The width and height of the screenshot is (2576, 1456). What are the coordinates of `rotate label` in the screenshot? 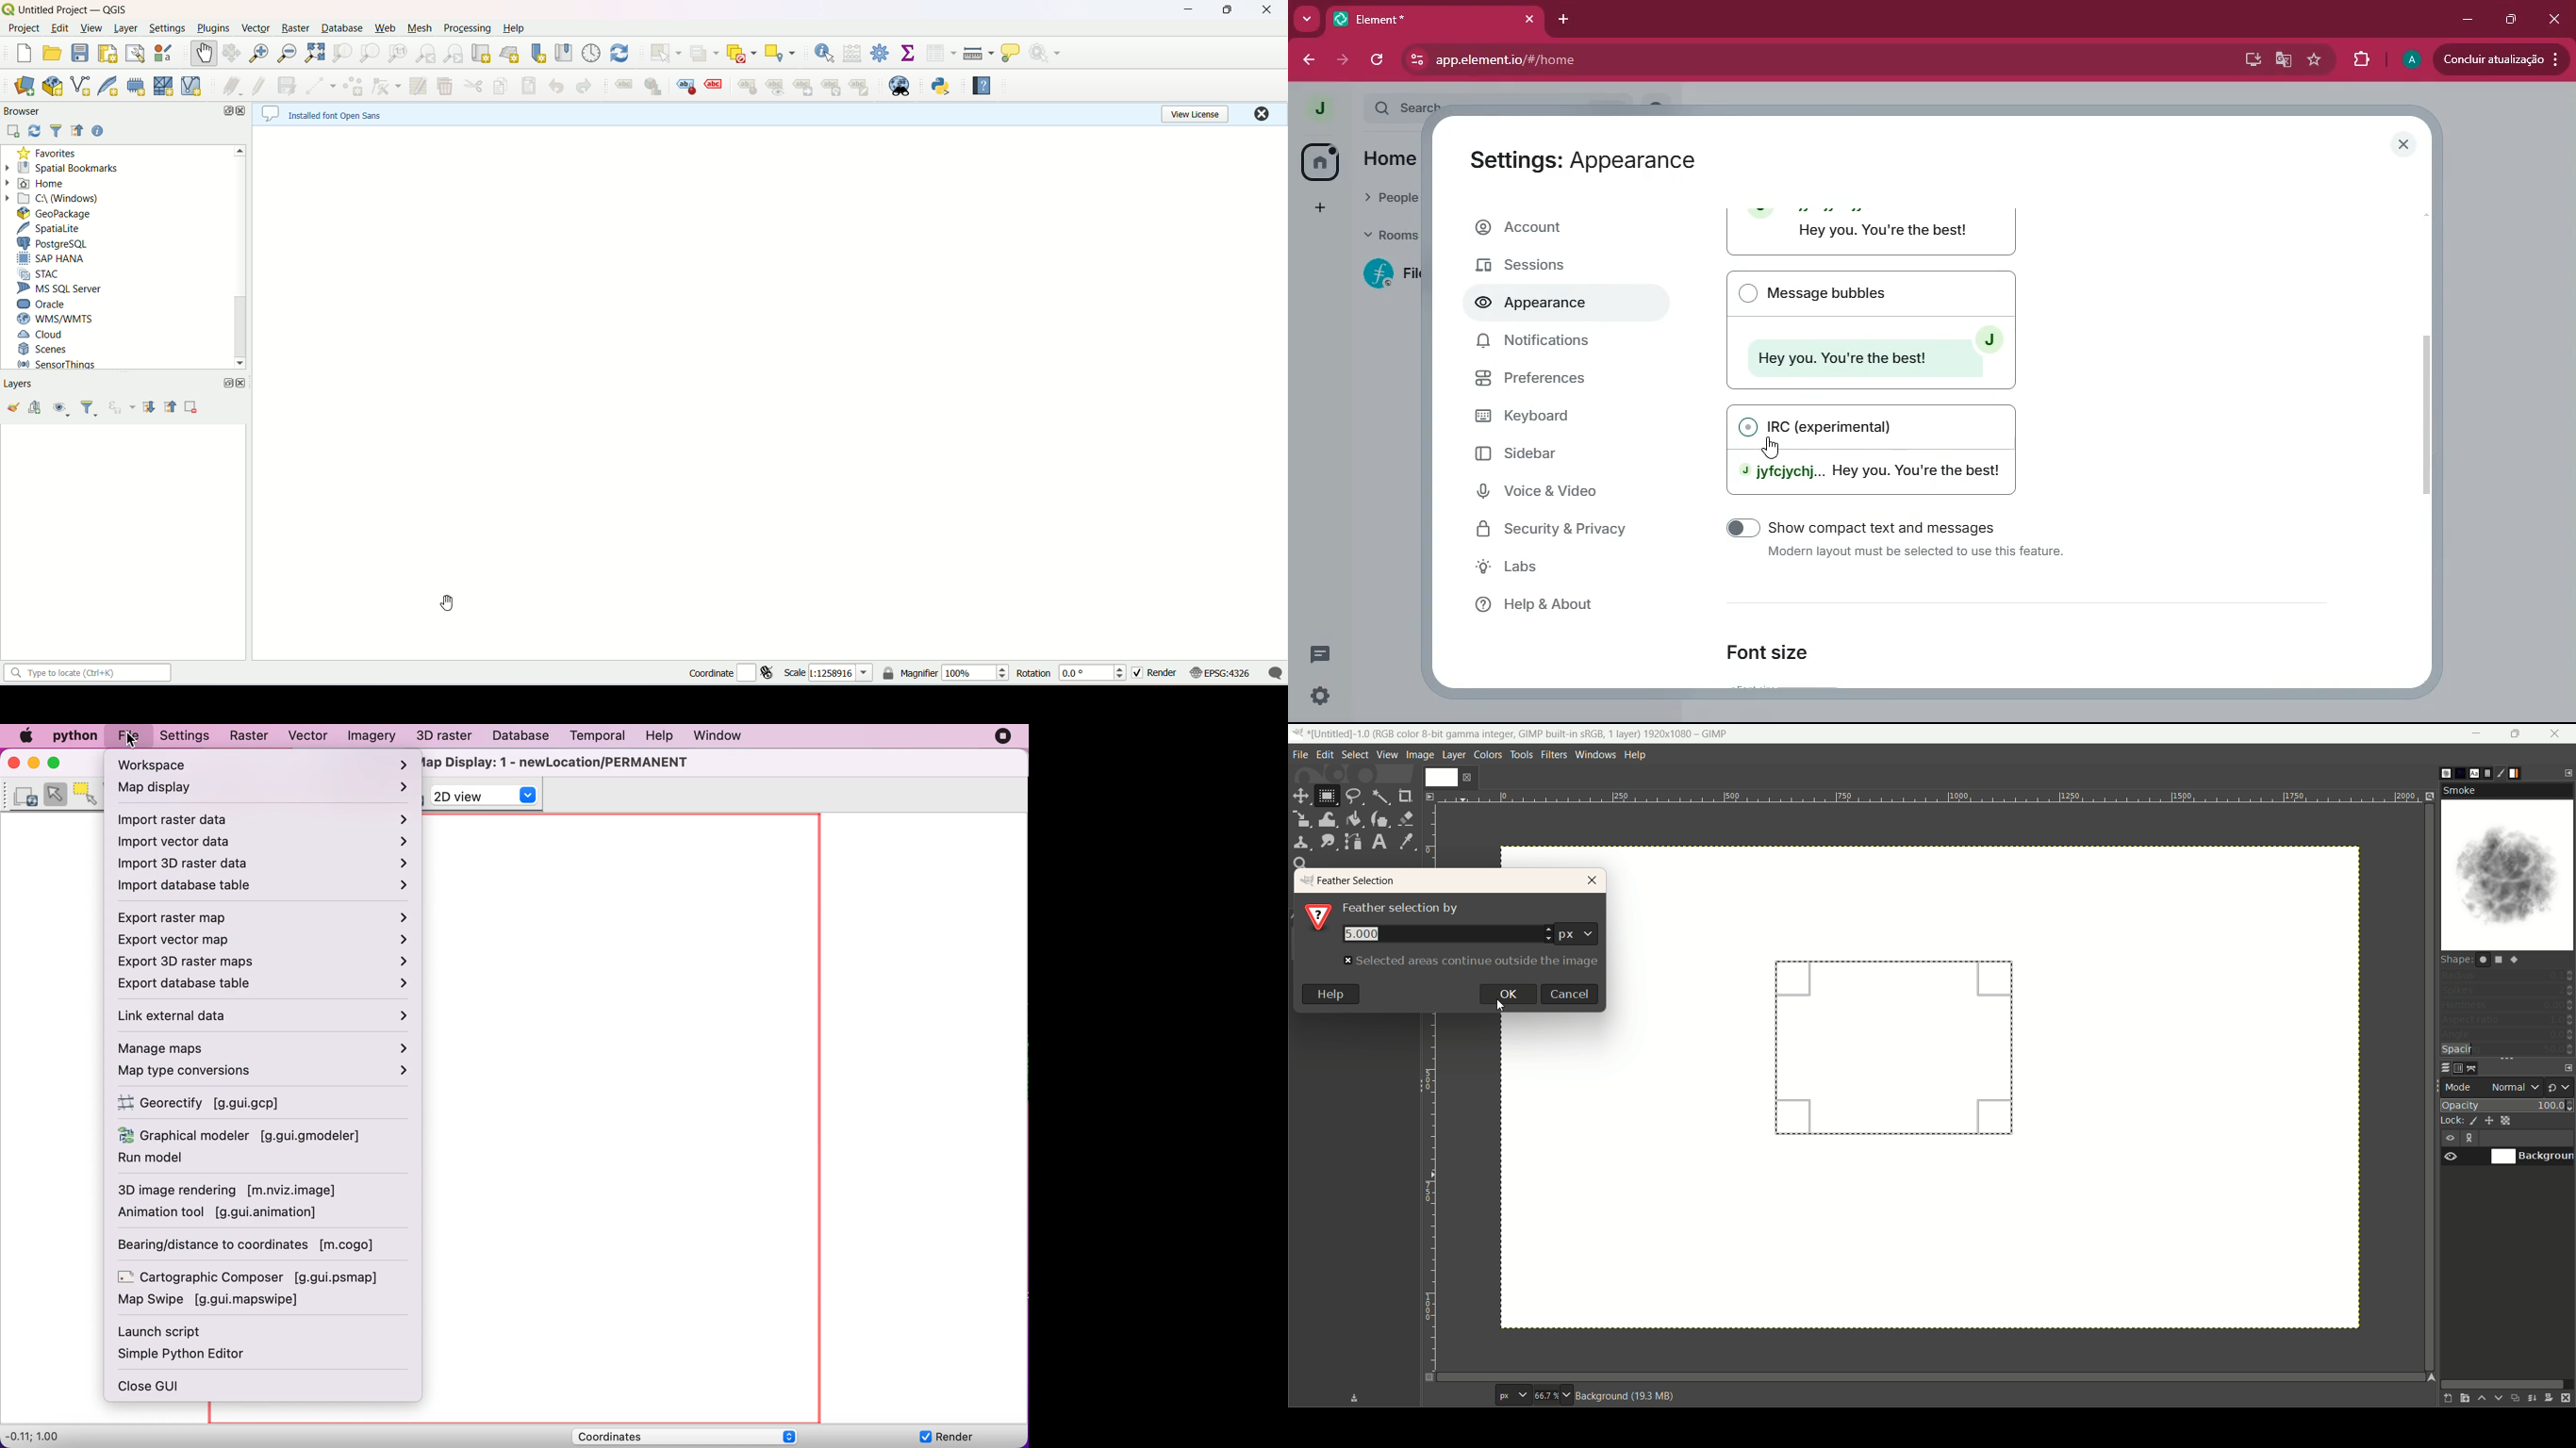 It's located at (831, 87).